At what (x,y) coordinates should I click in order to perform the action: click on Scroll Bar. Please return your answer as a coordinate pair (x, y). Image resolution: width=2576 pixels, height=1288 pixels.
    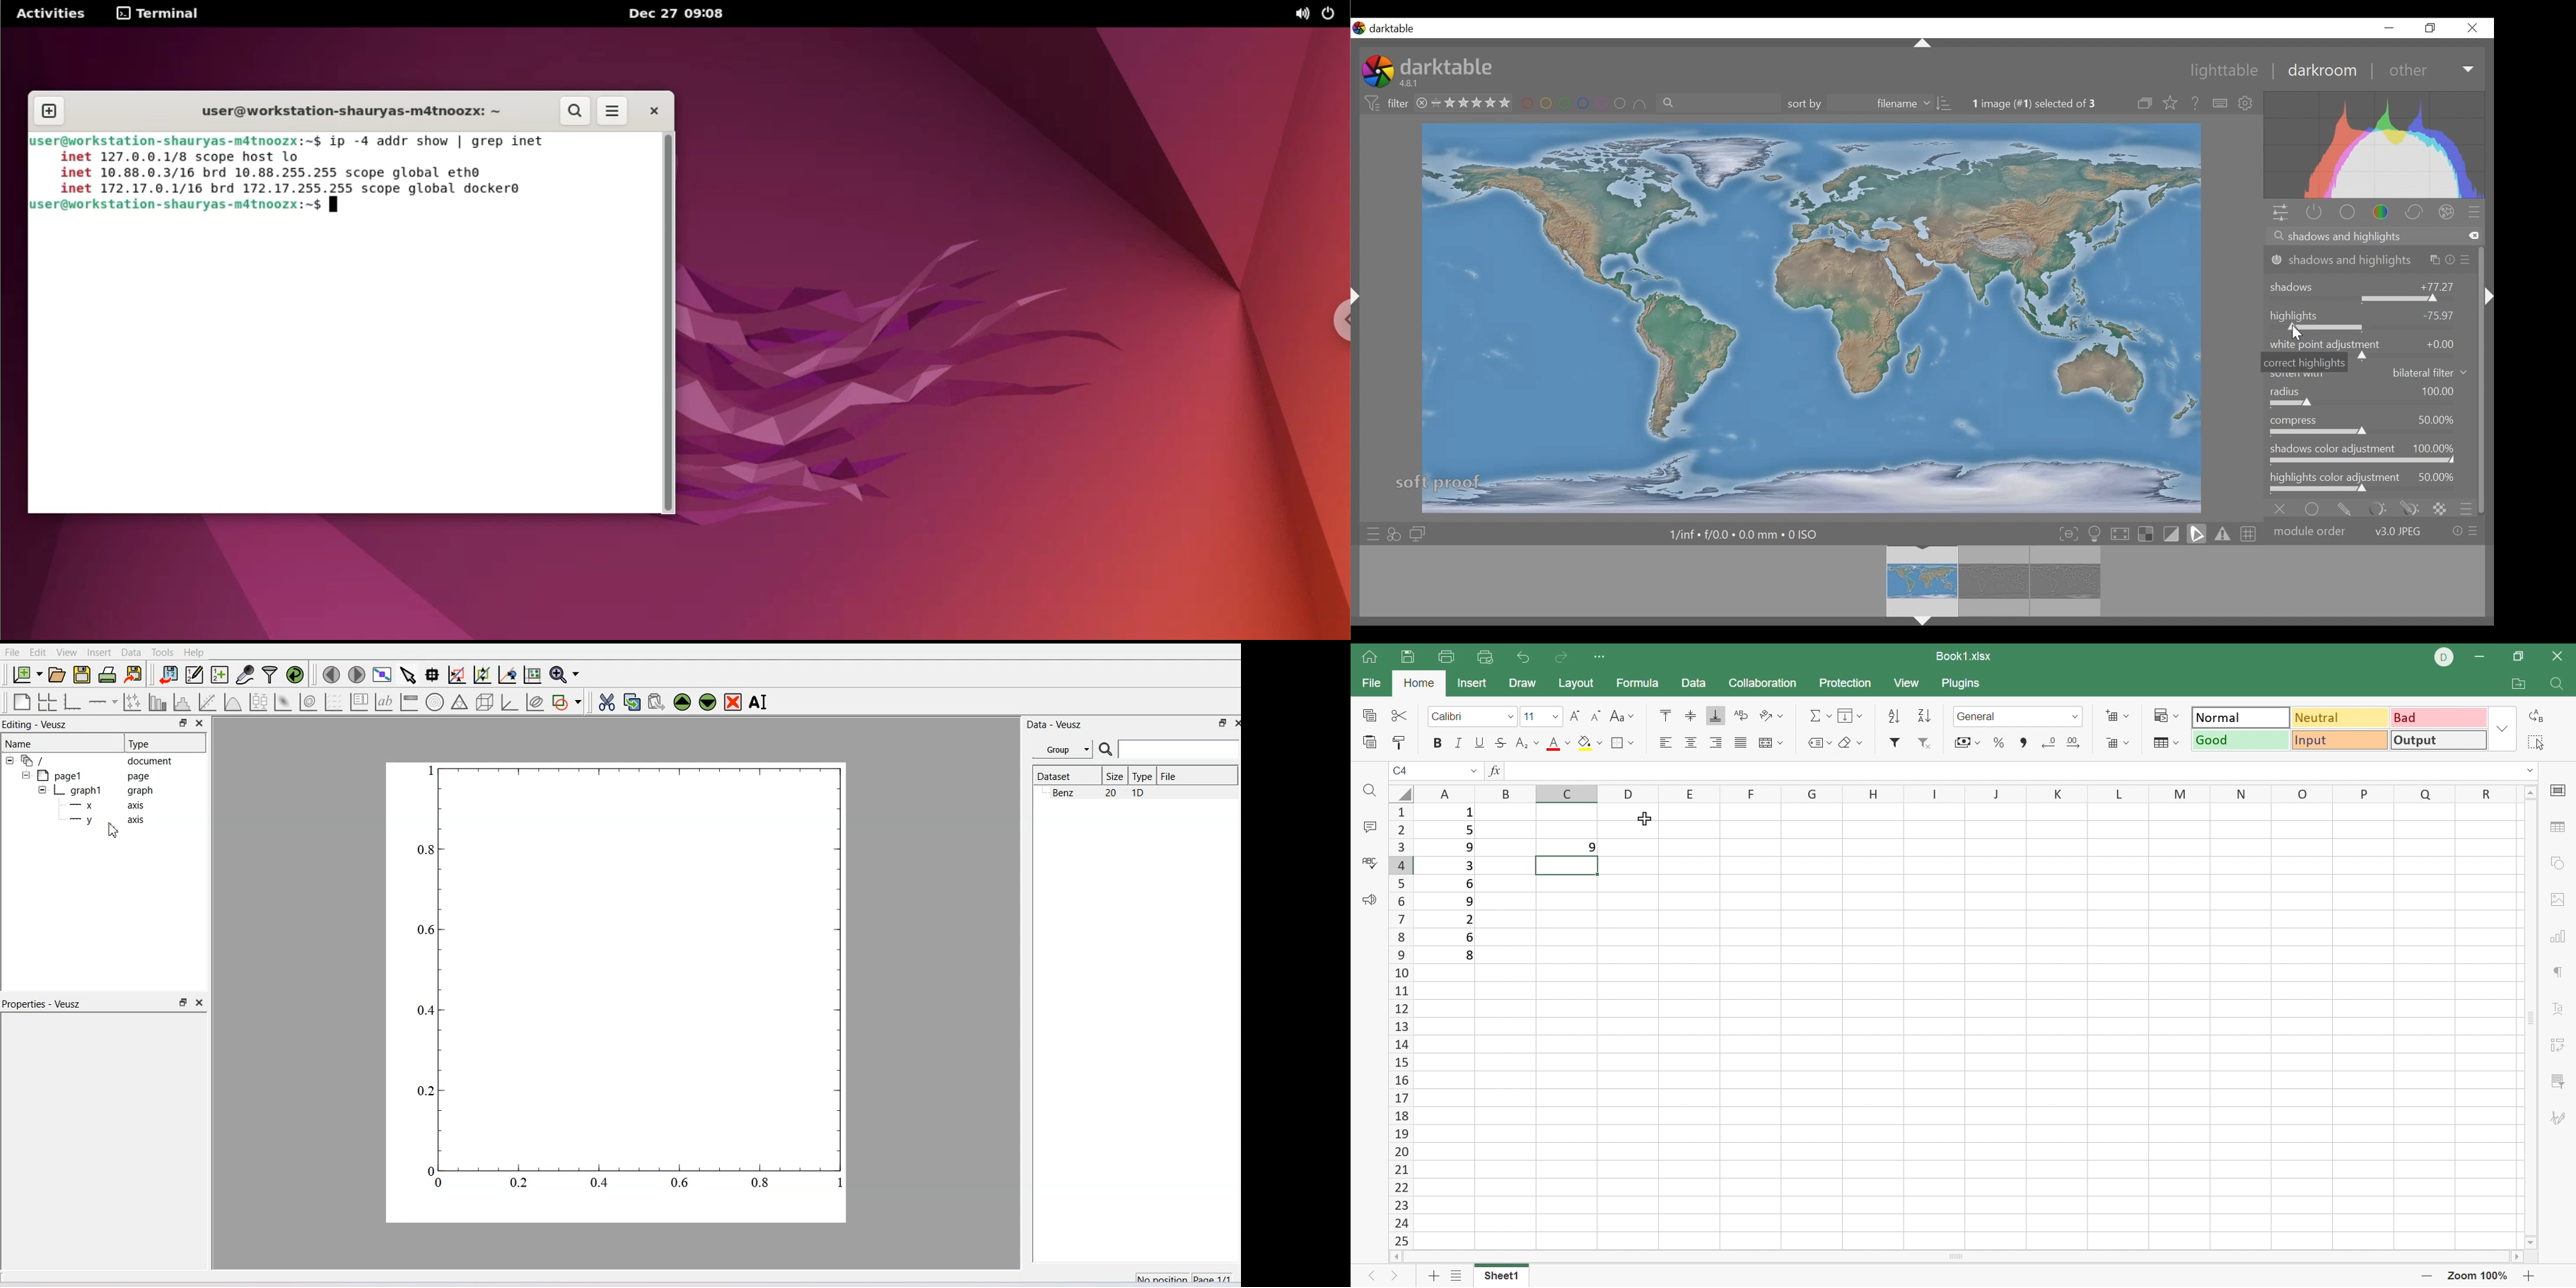
    Looking at the image, I should click on (2023, 742).